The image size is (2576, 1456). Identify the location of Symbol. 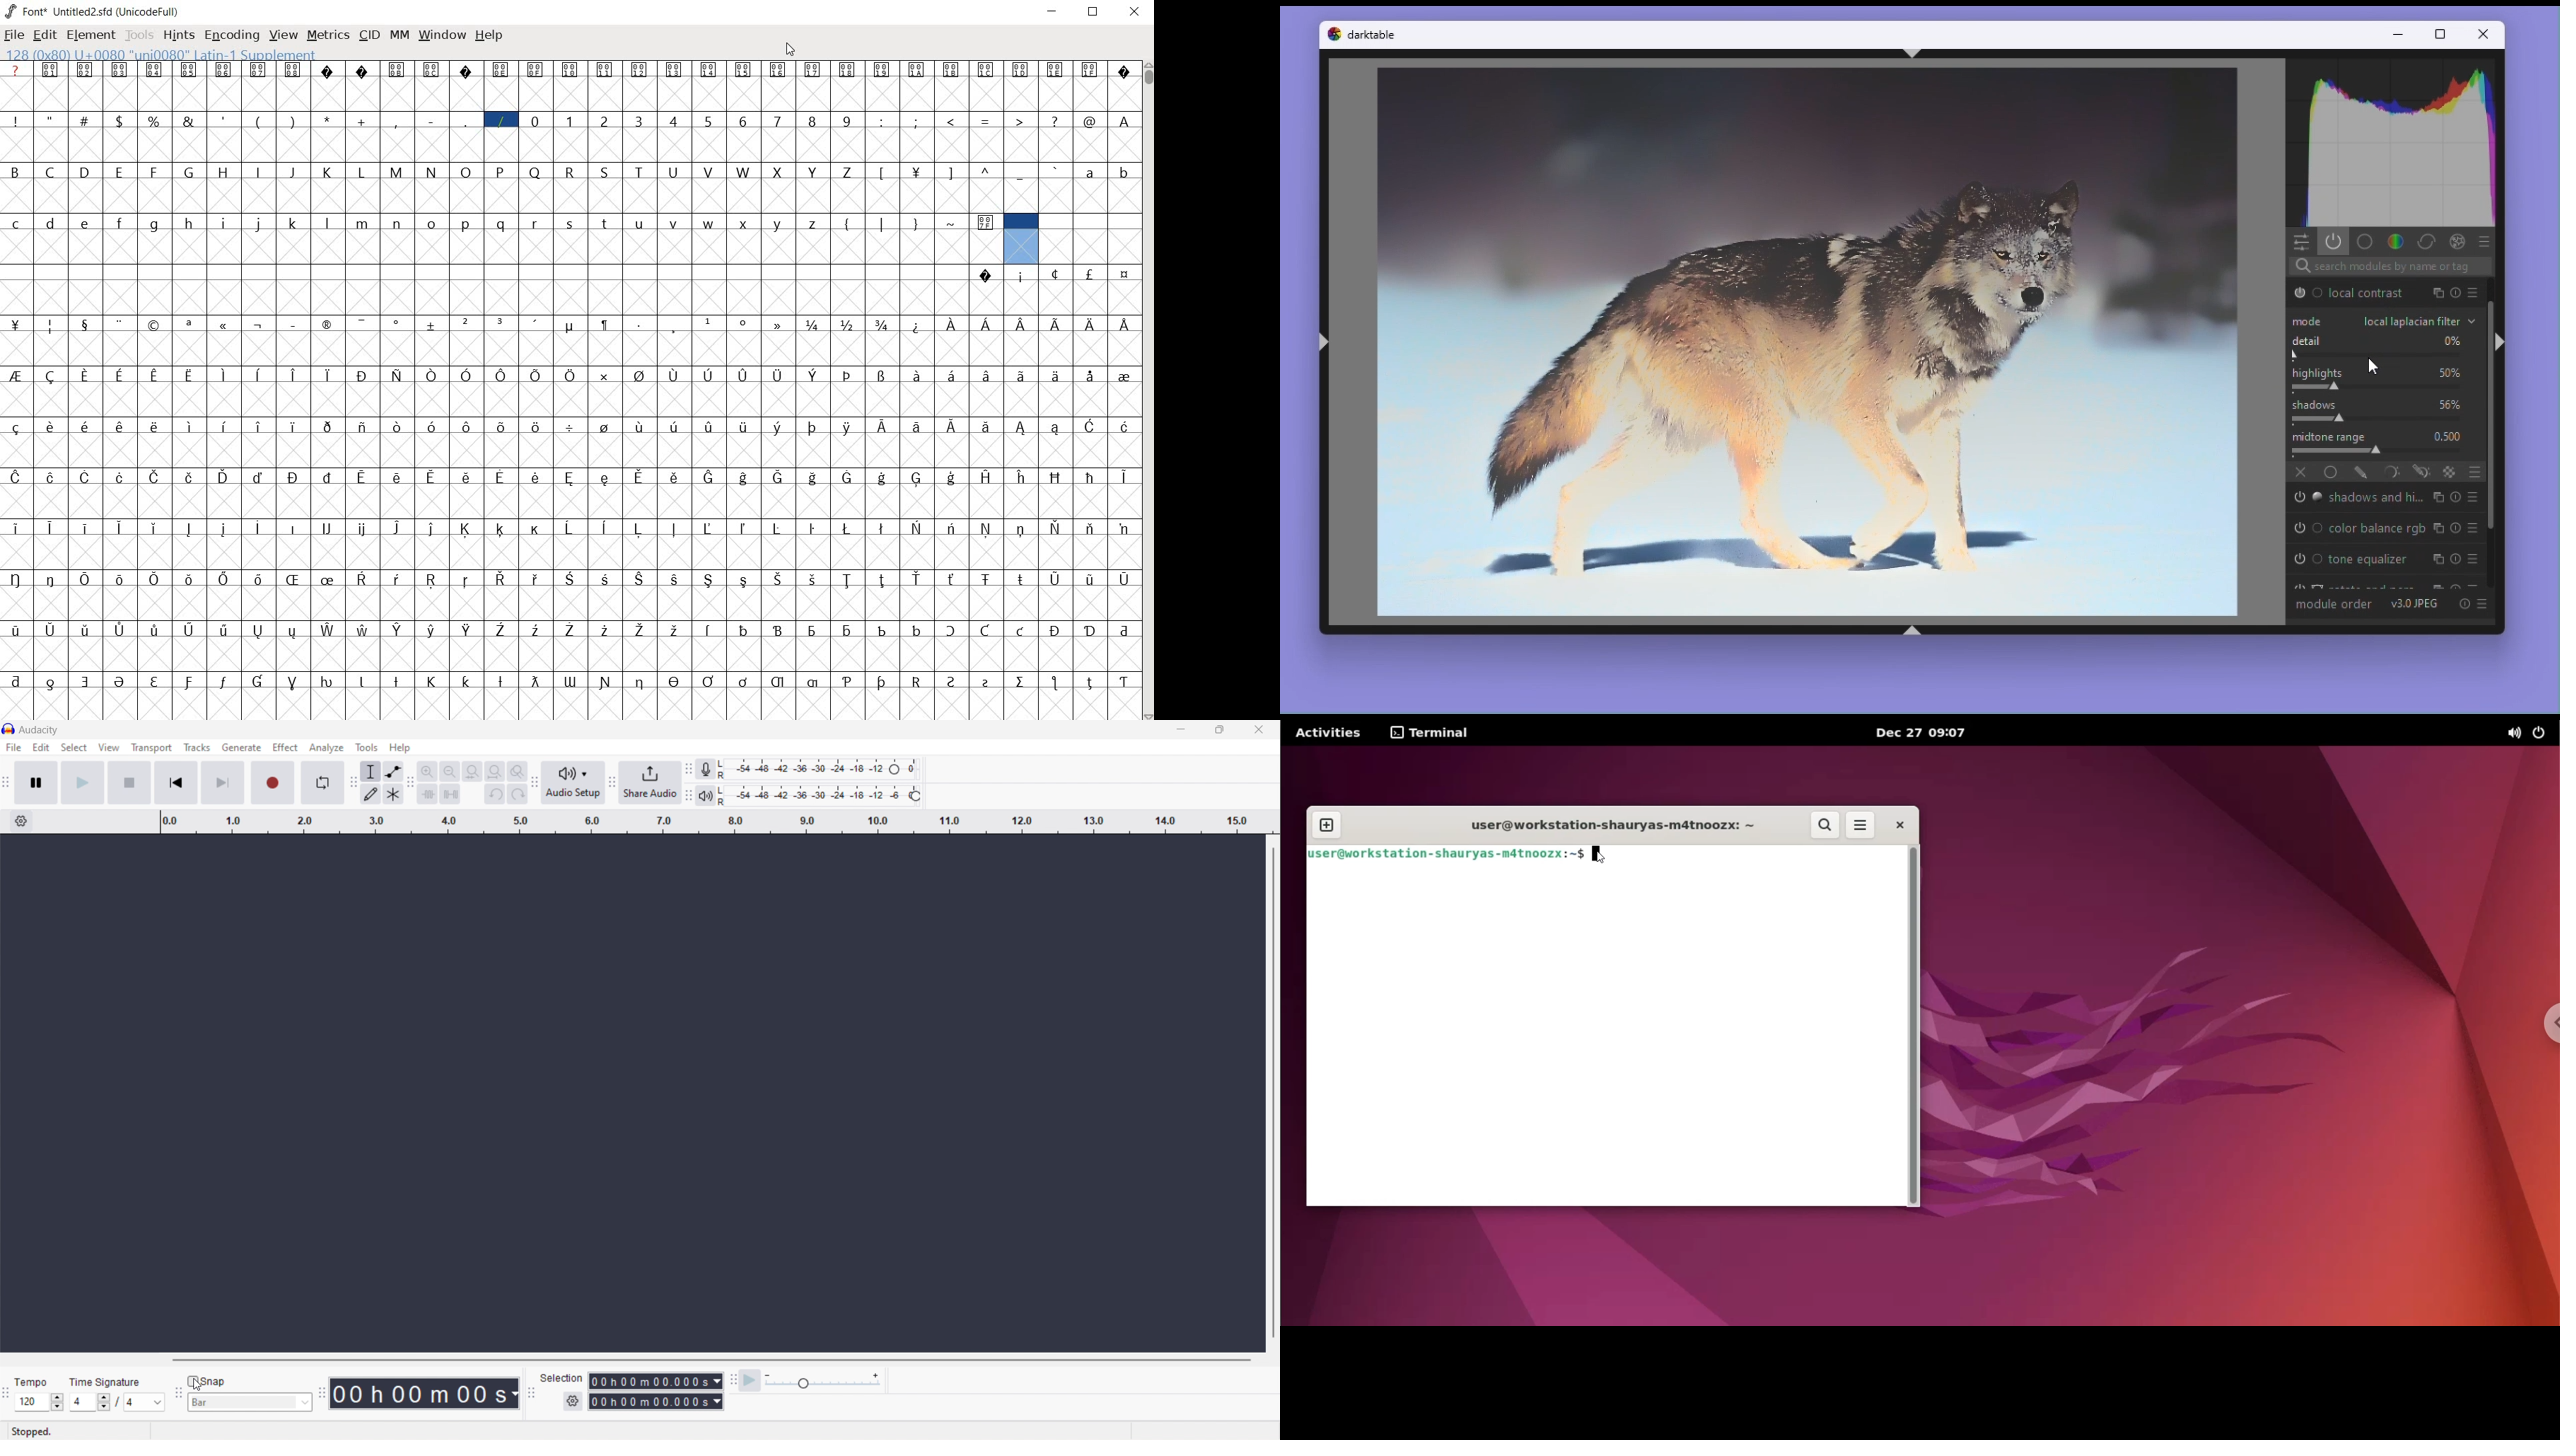
(606, 683).